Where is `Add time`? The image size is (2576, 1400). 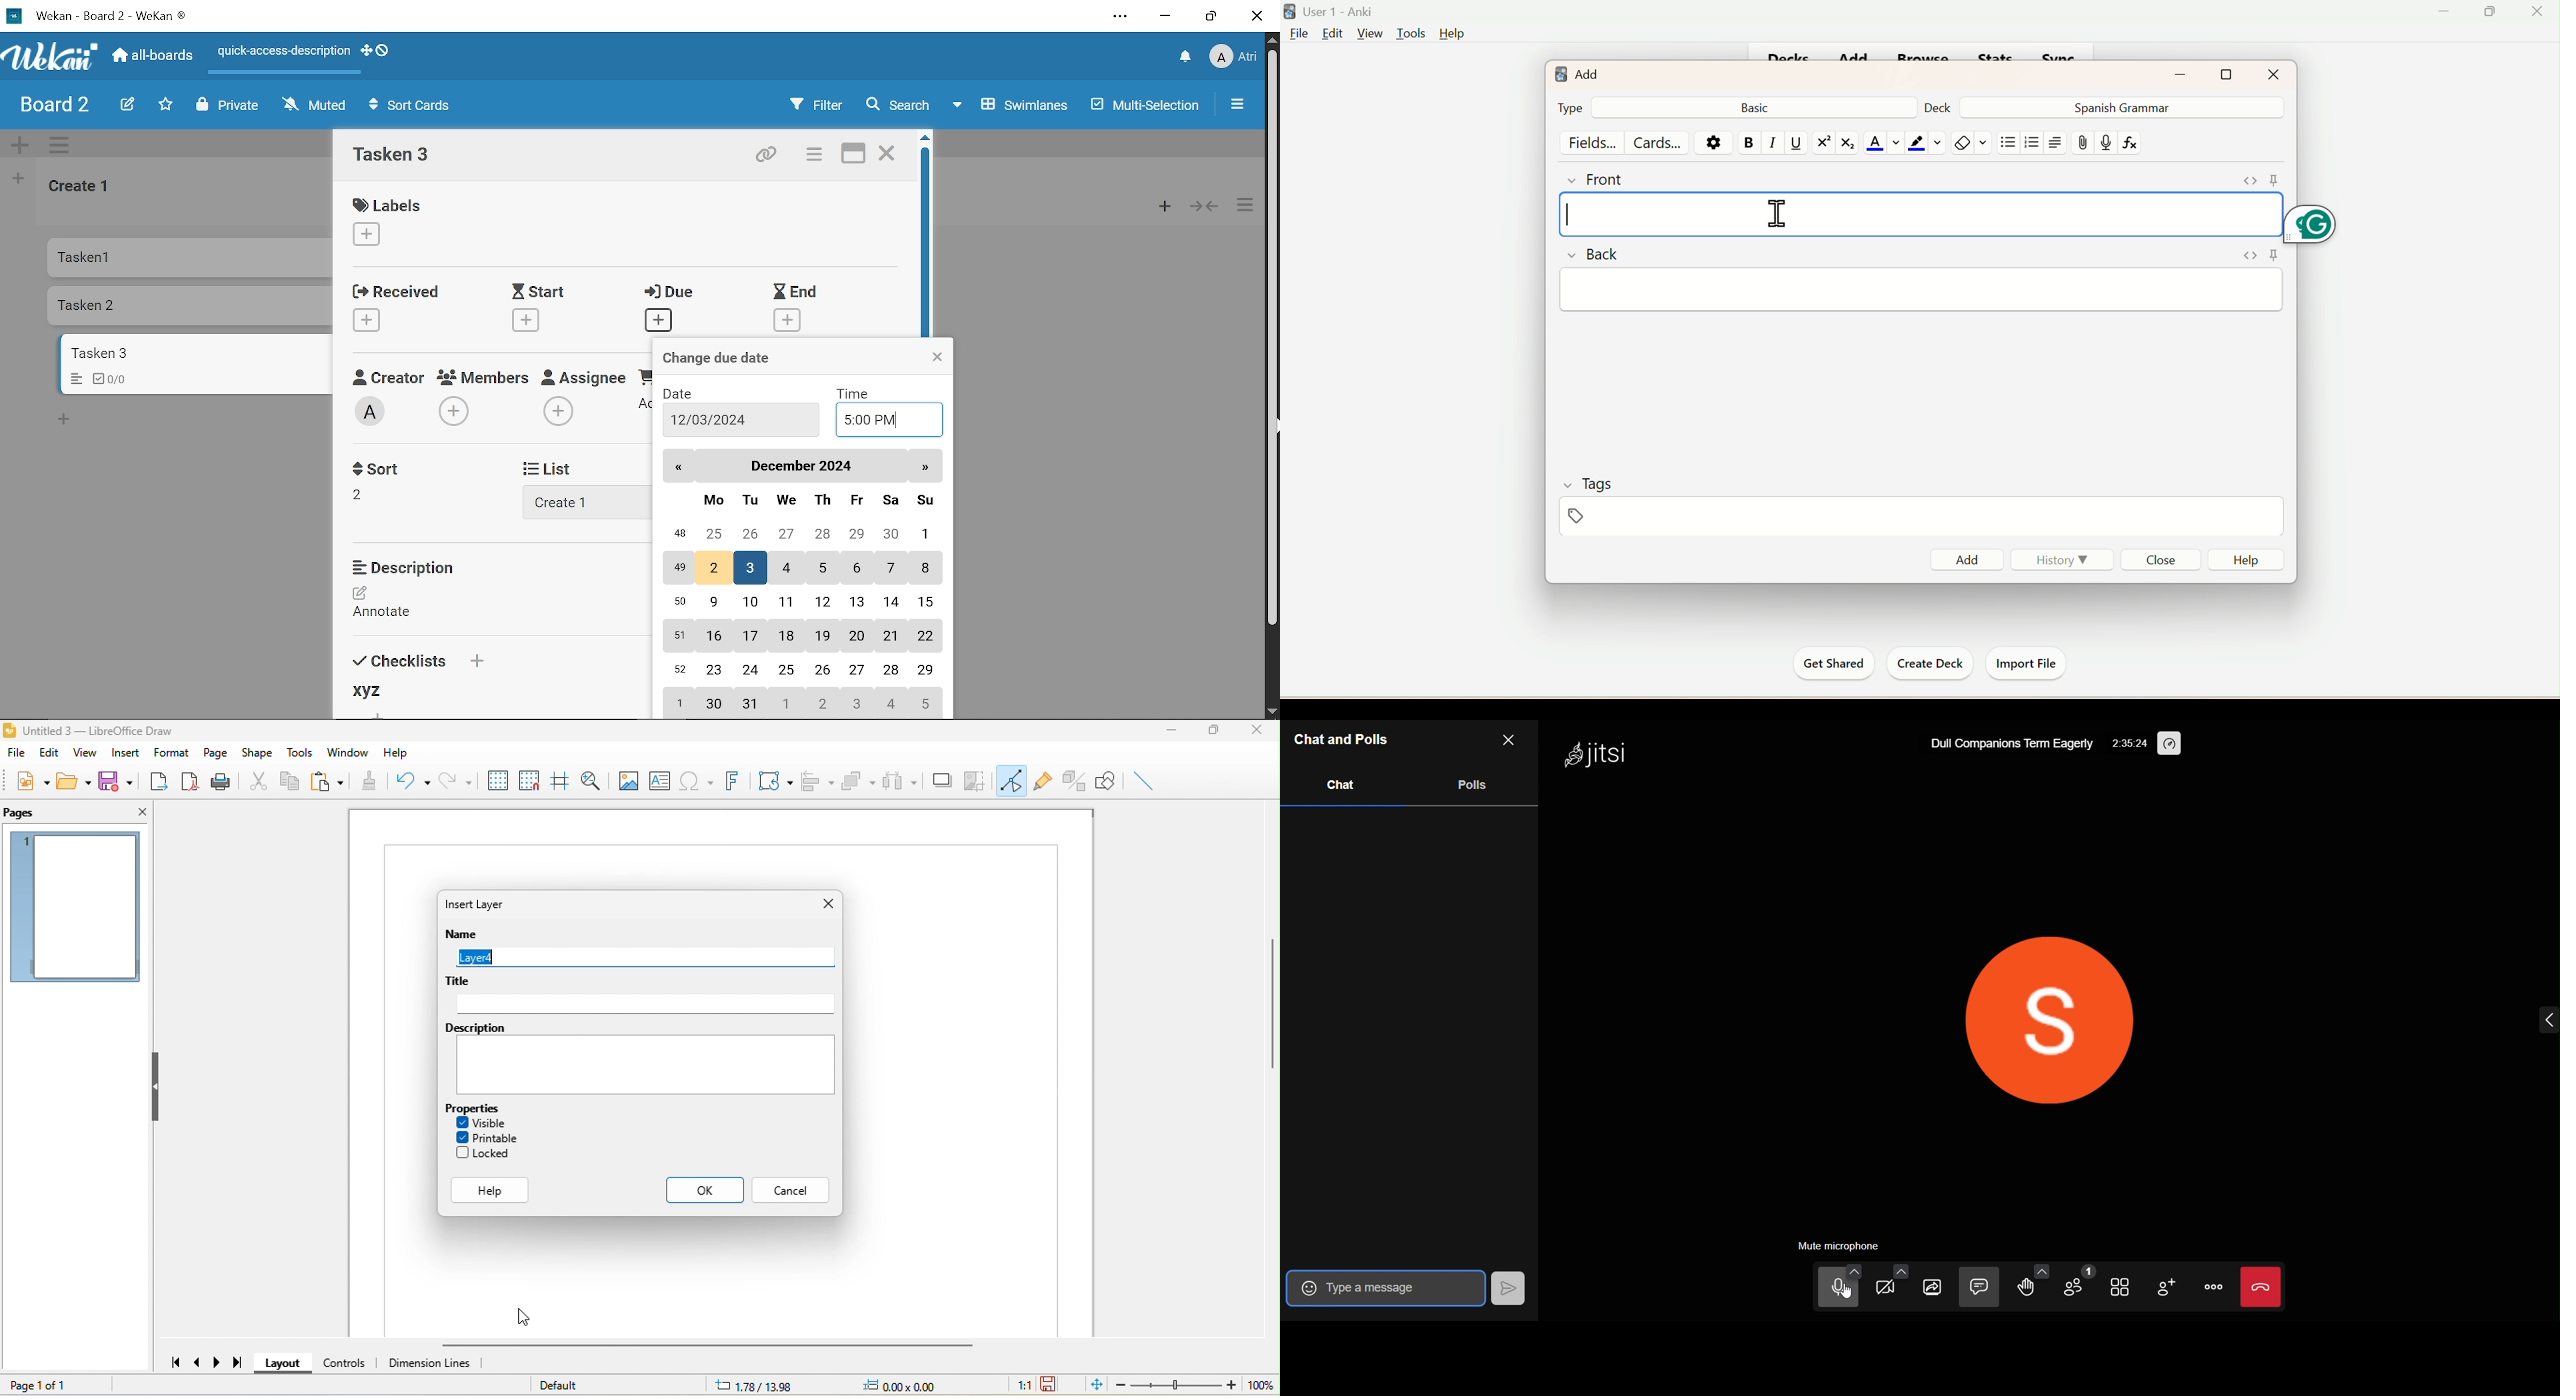 Add time is located at coordinates (886, 418).